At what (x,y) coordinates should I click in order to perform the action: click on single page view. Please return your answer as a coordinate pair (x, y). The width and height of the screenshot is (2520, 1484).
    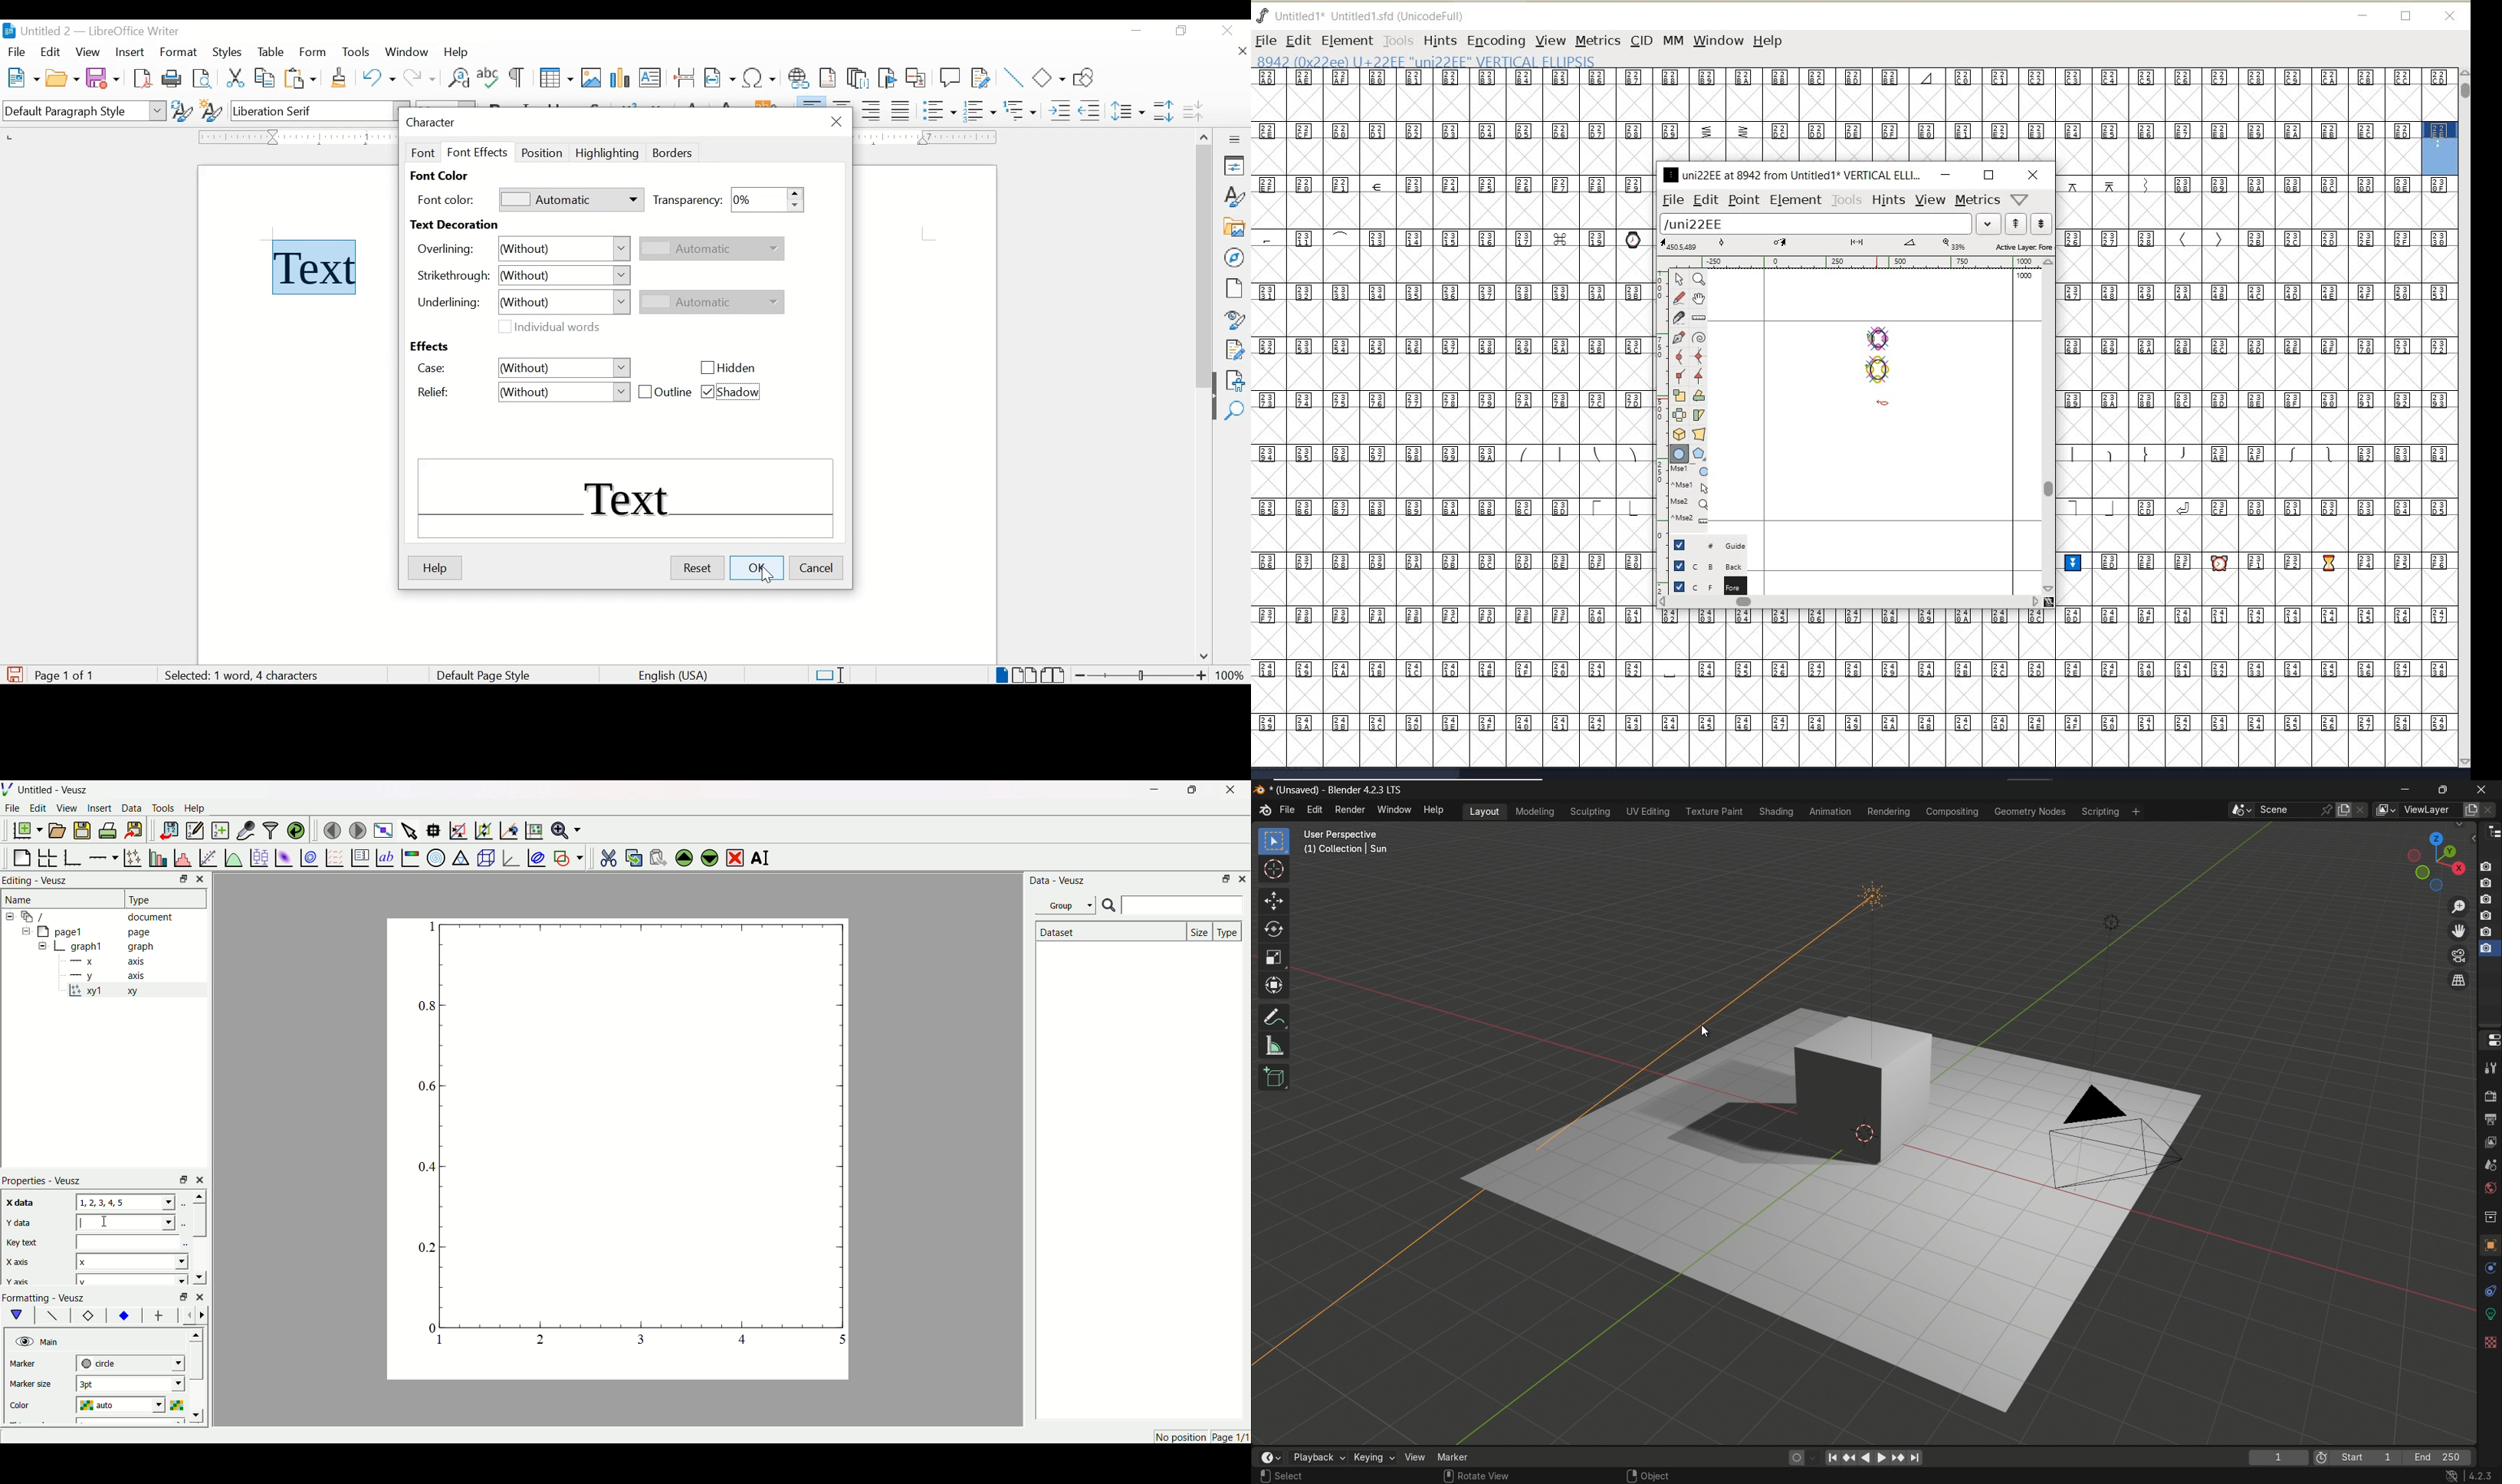
    Looking at the image, I should click on (1002, 675).